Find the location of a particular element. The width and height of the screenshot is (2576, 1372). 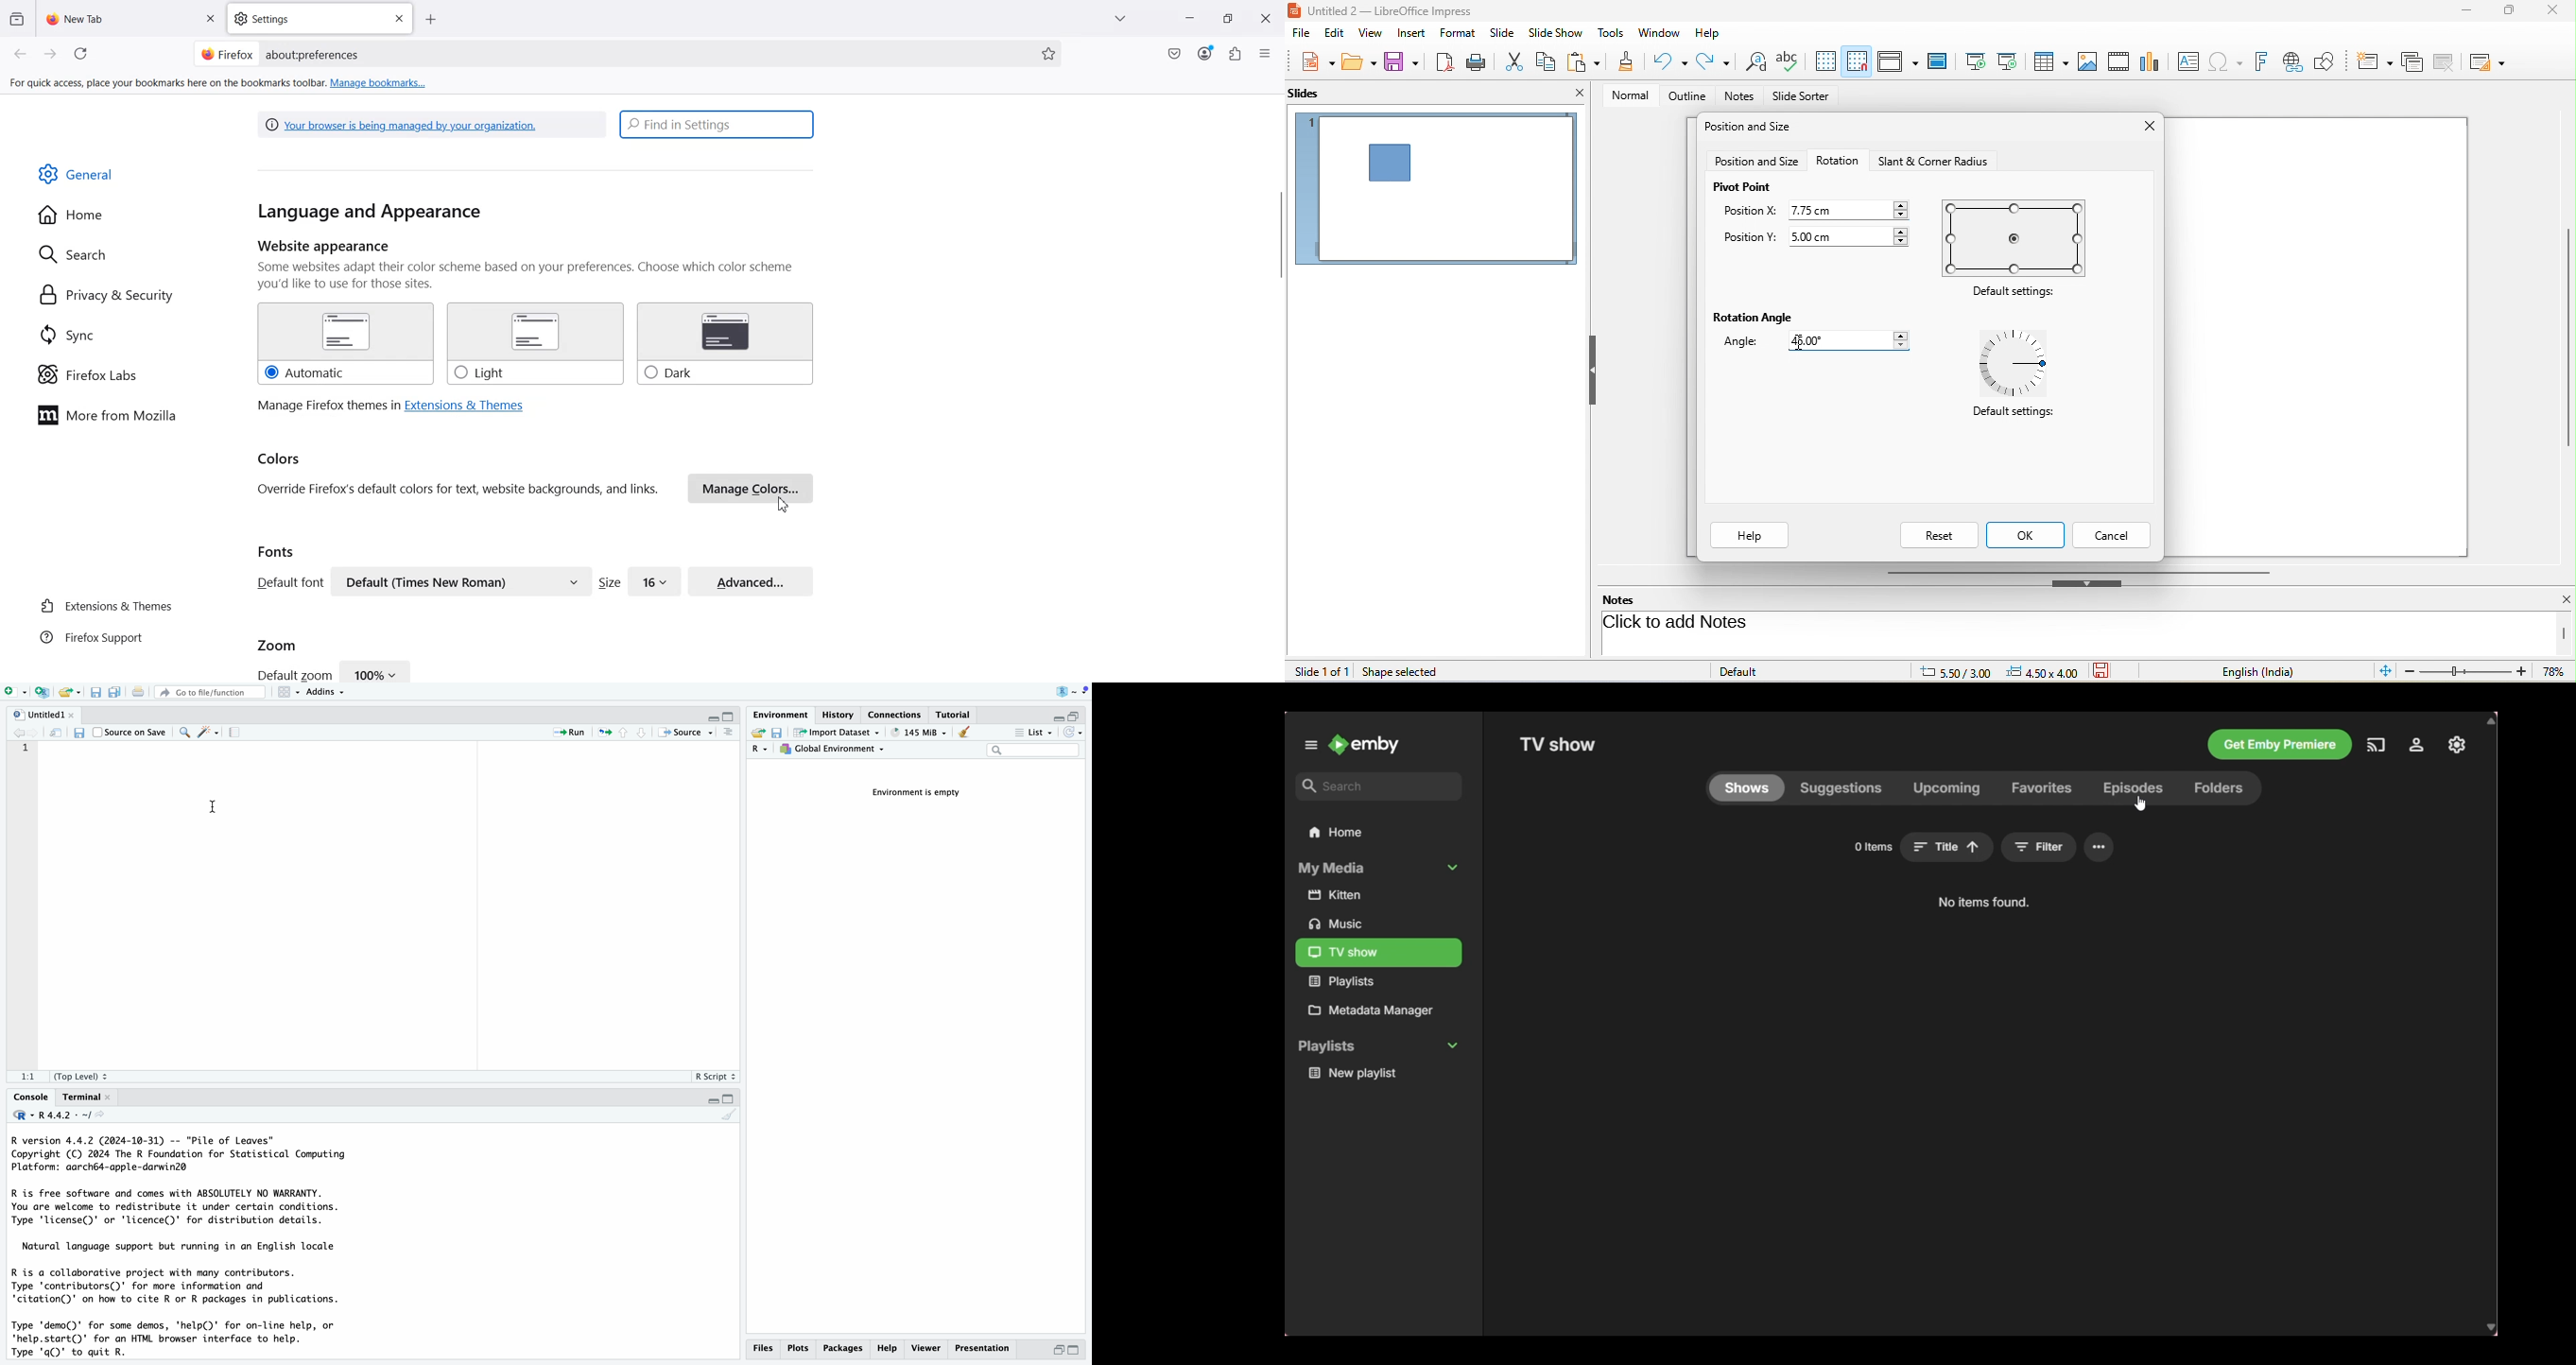

master slide is located at coordinates (1942, 61).